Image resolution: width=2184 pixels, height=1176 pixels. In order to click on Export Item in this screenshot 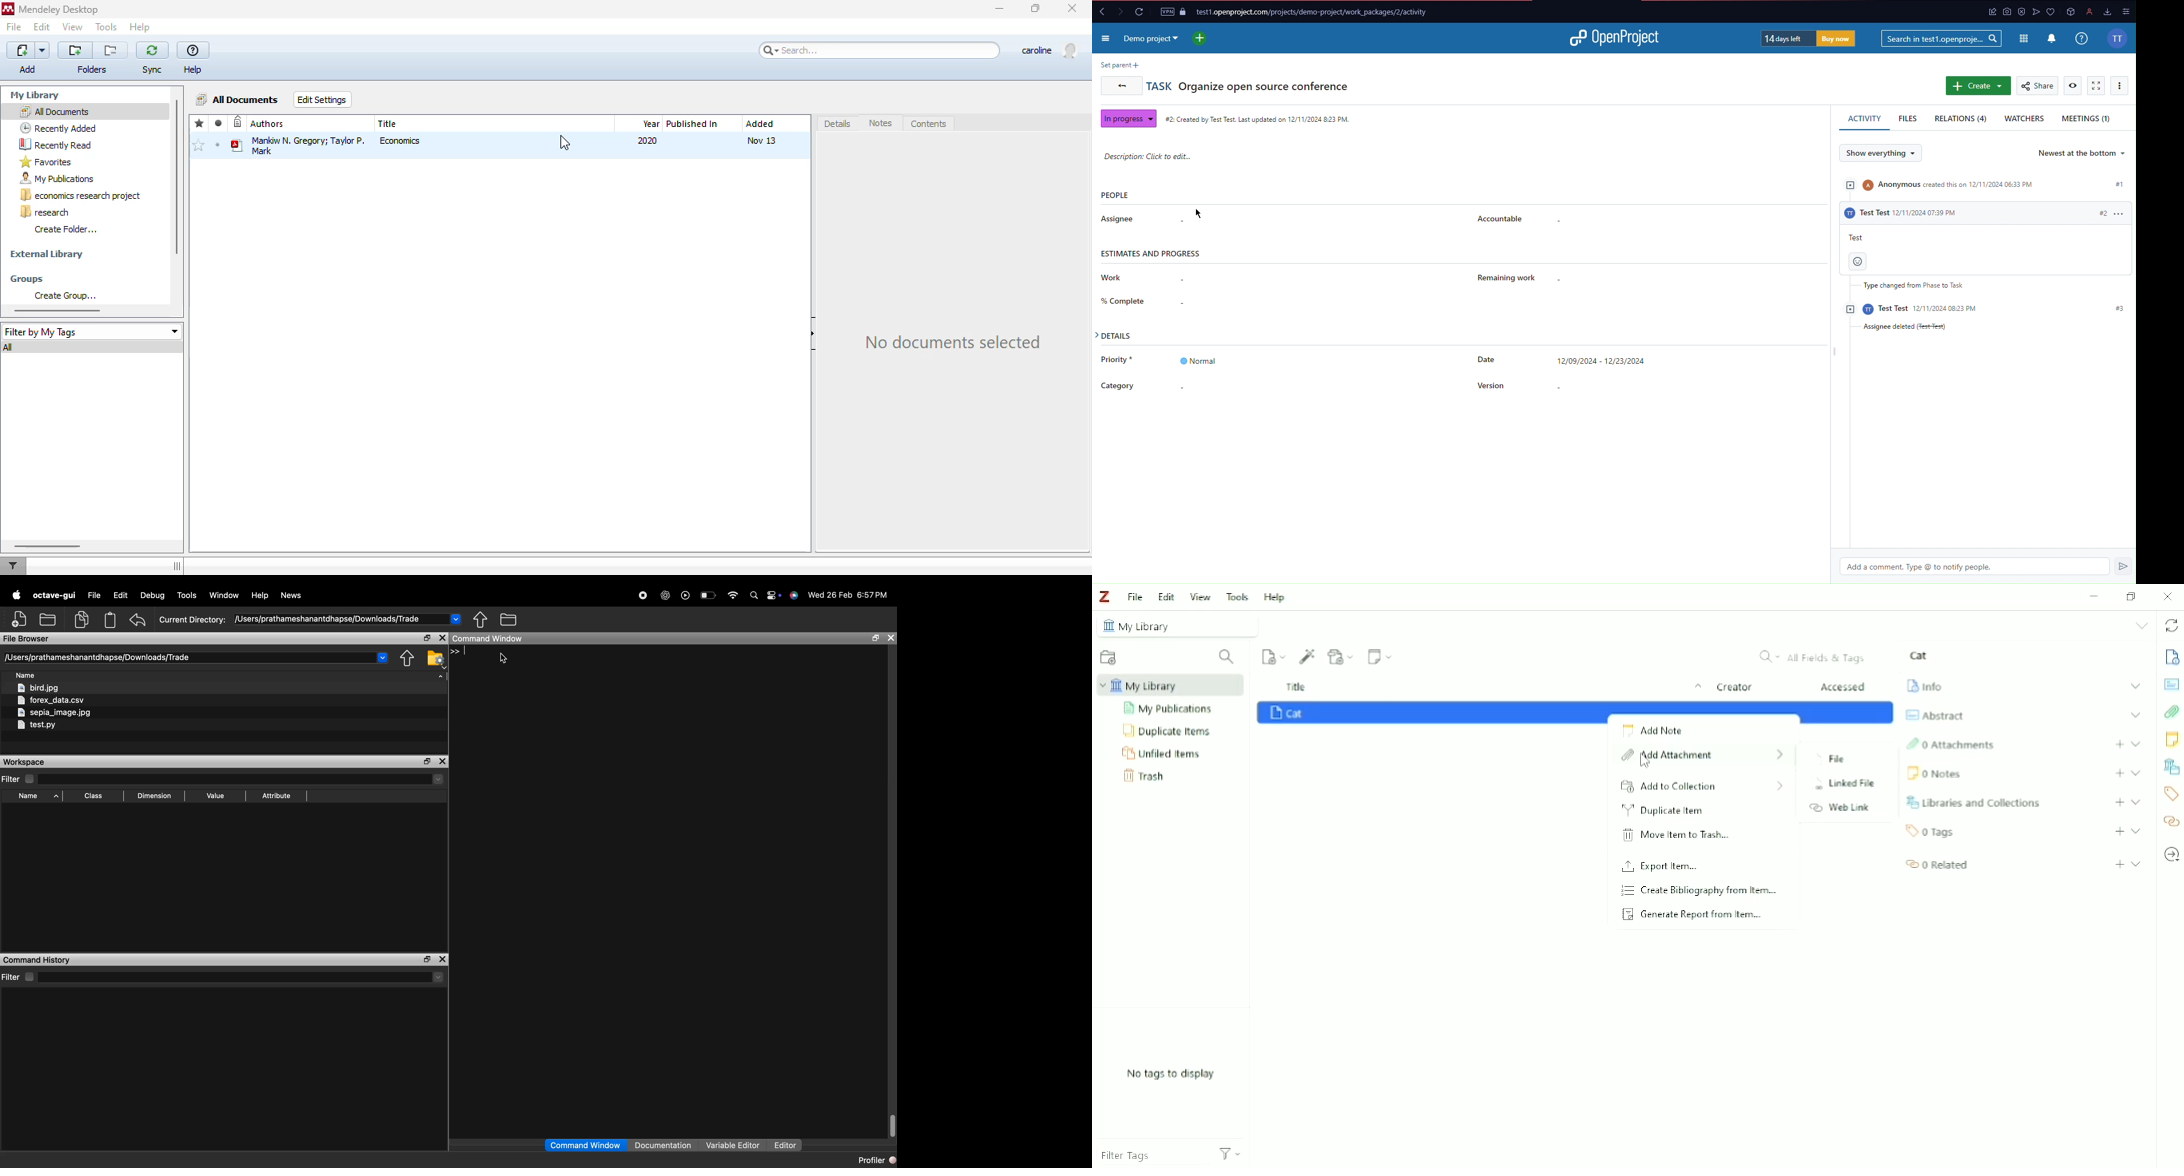, I will do `click(1660, 866)`.